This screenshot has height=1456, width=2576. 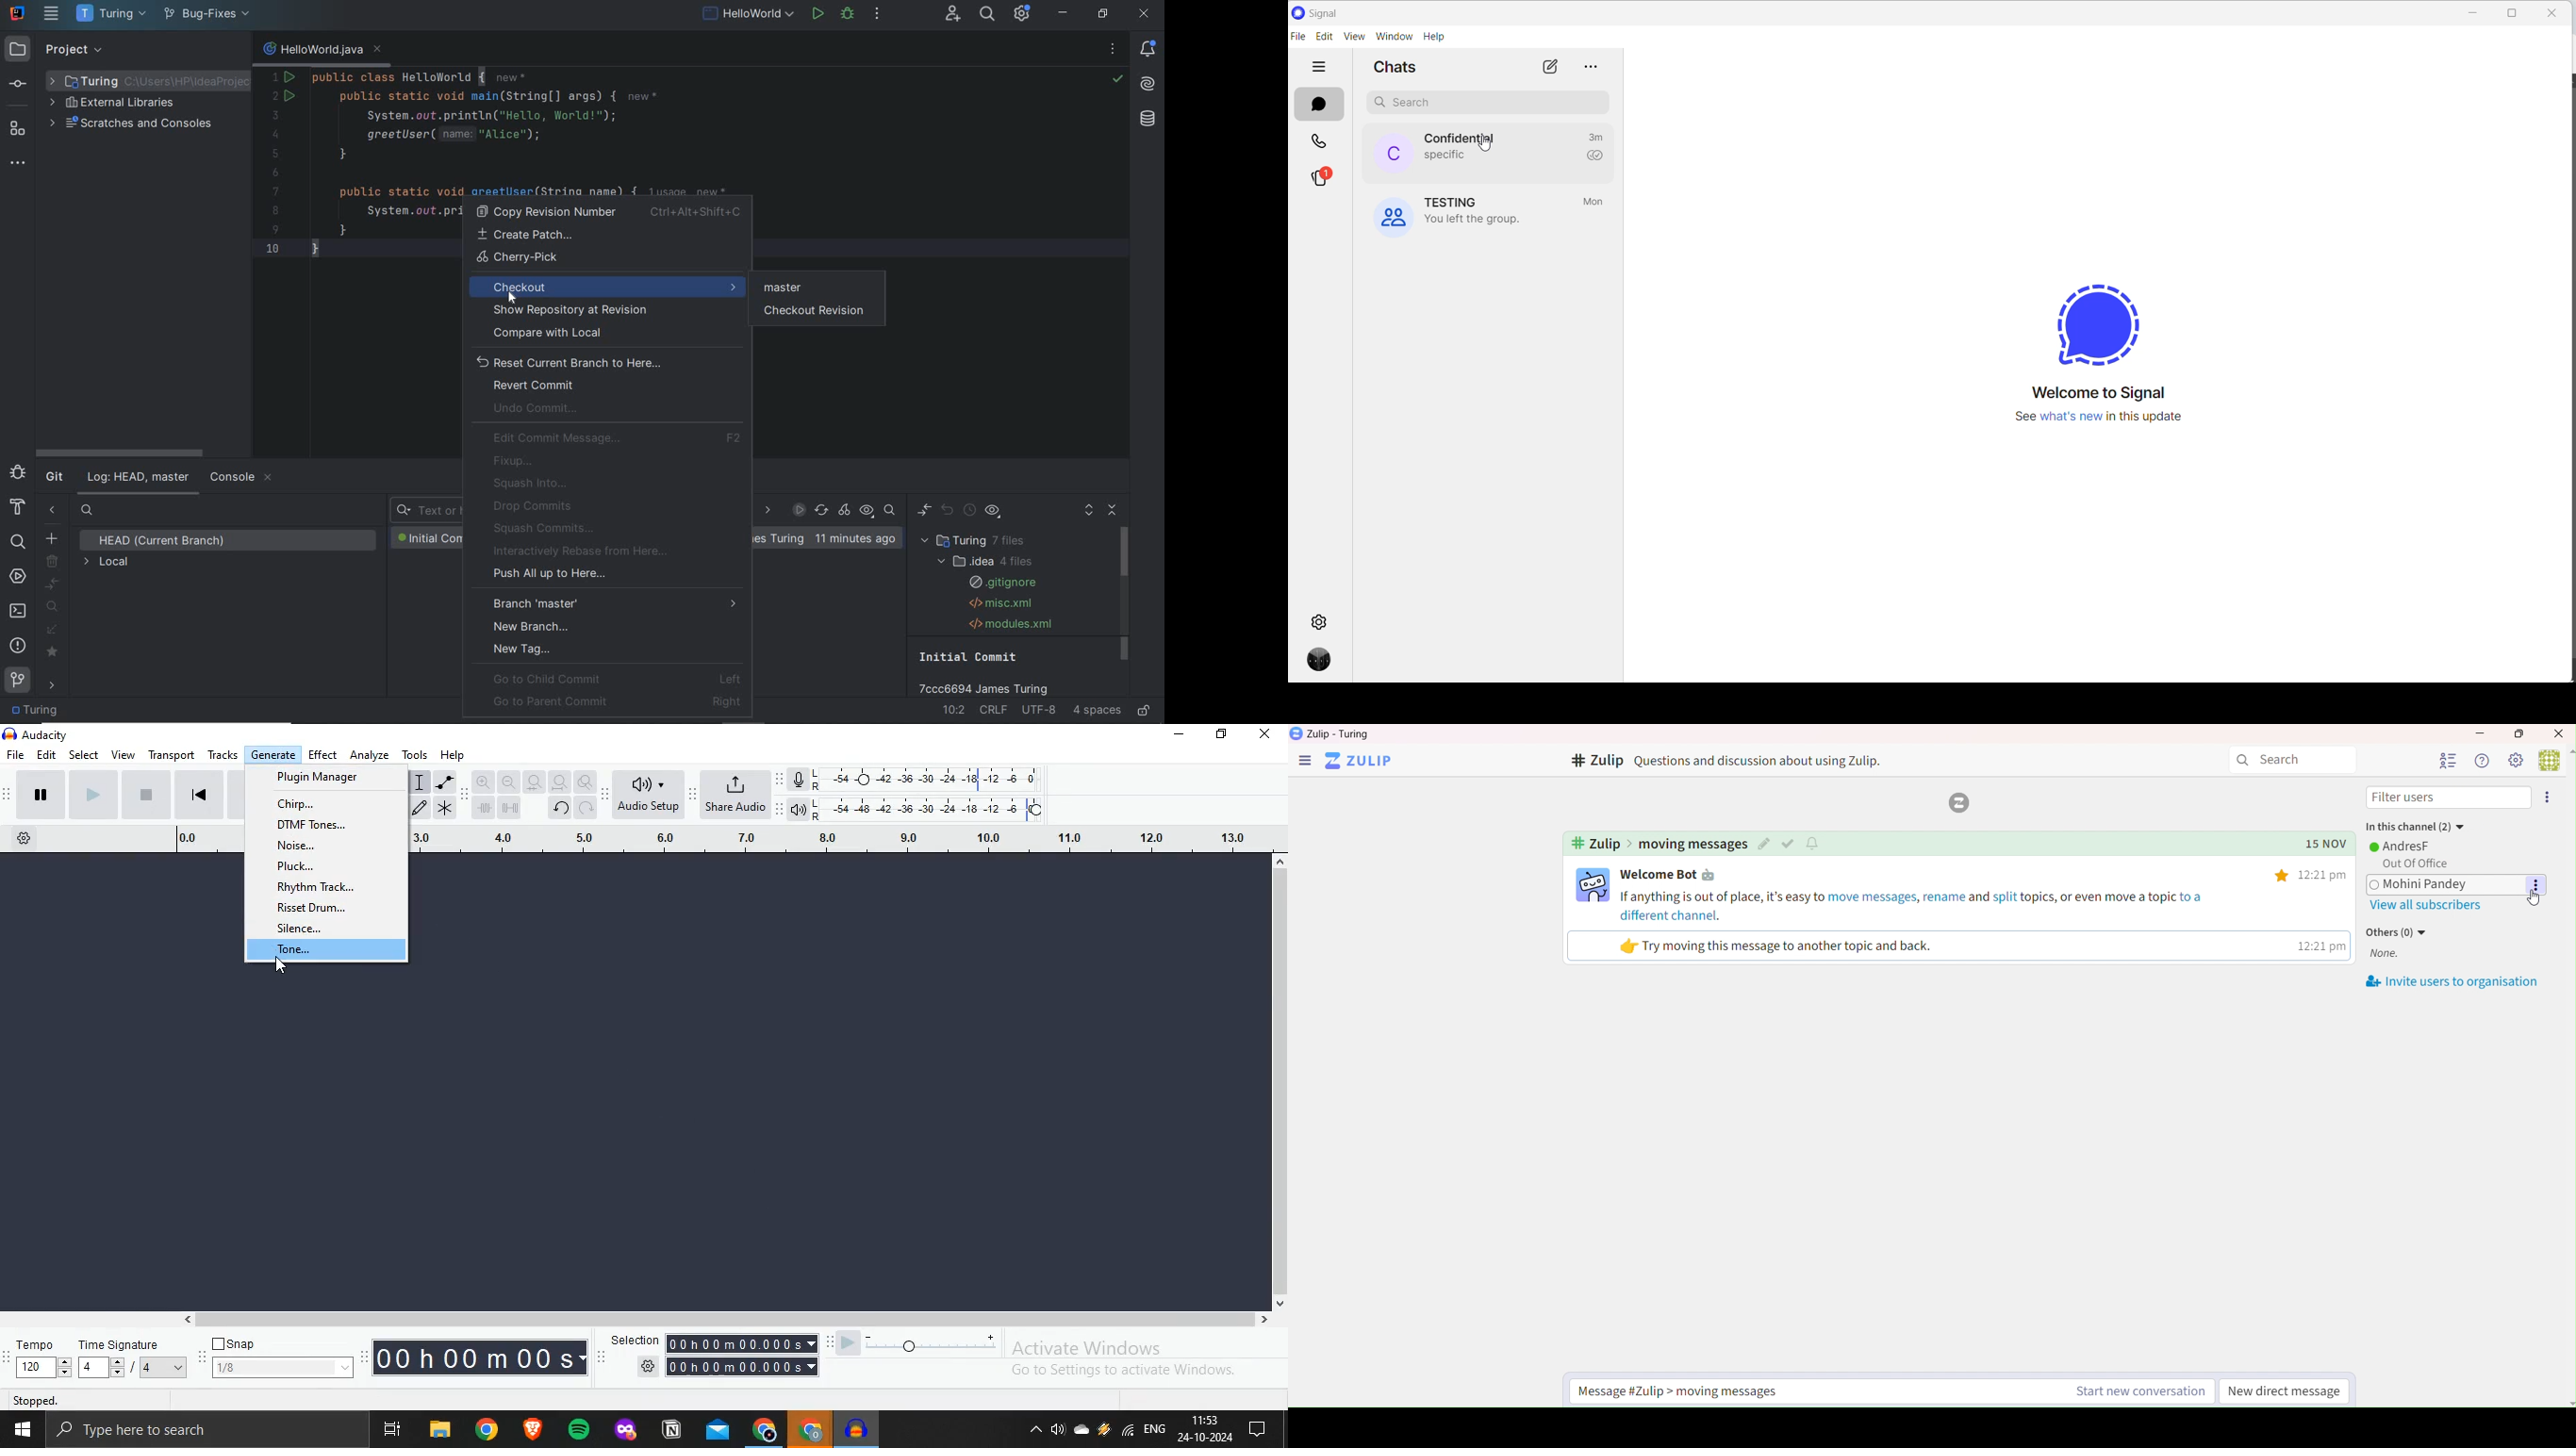 I want to click on moving messages, so click(x=1692, y=844).